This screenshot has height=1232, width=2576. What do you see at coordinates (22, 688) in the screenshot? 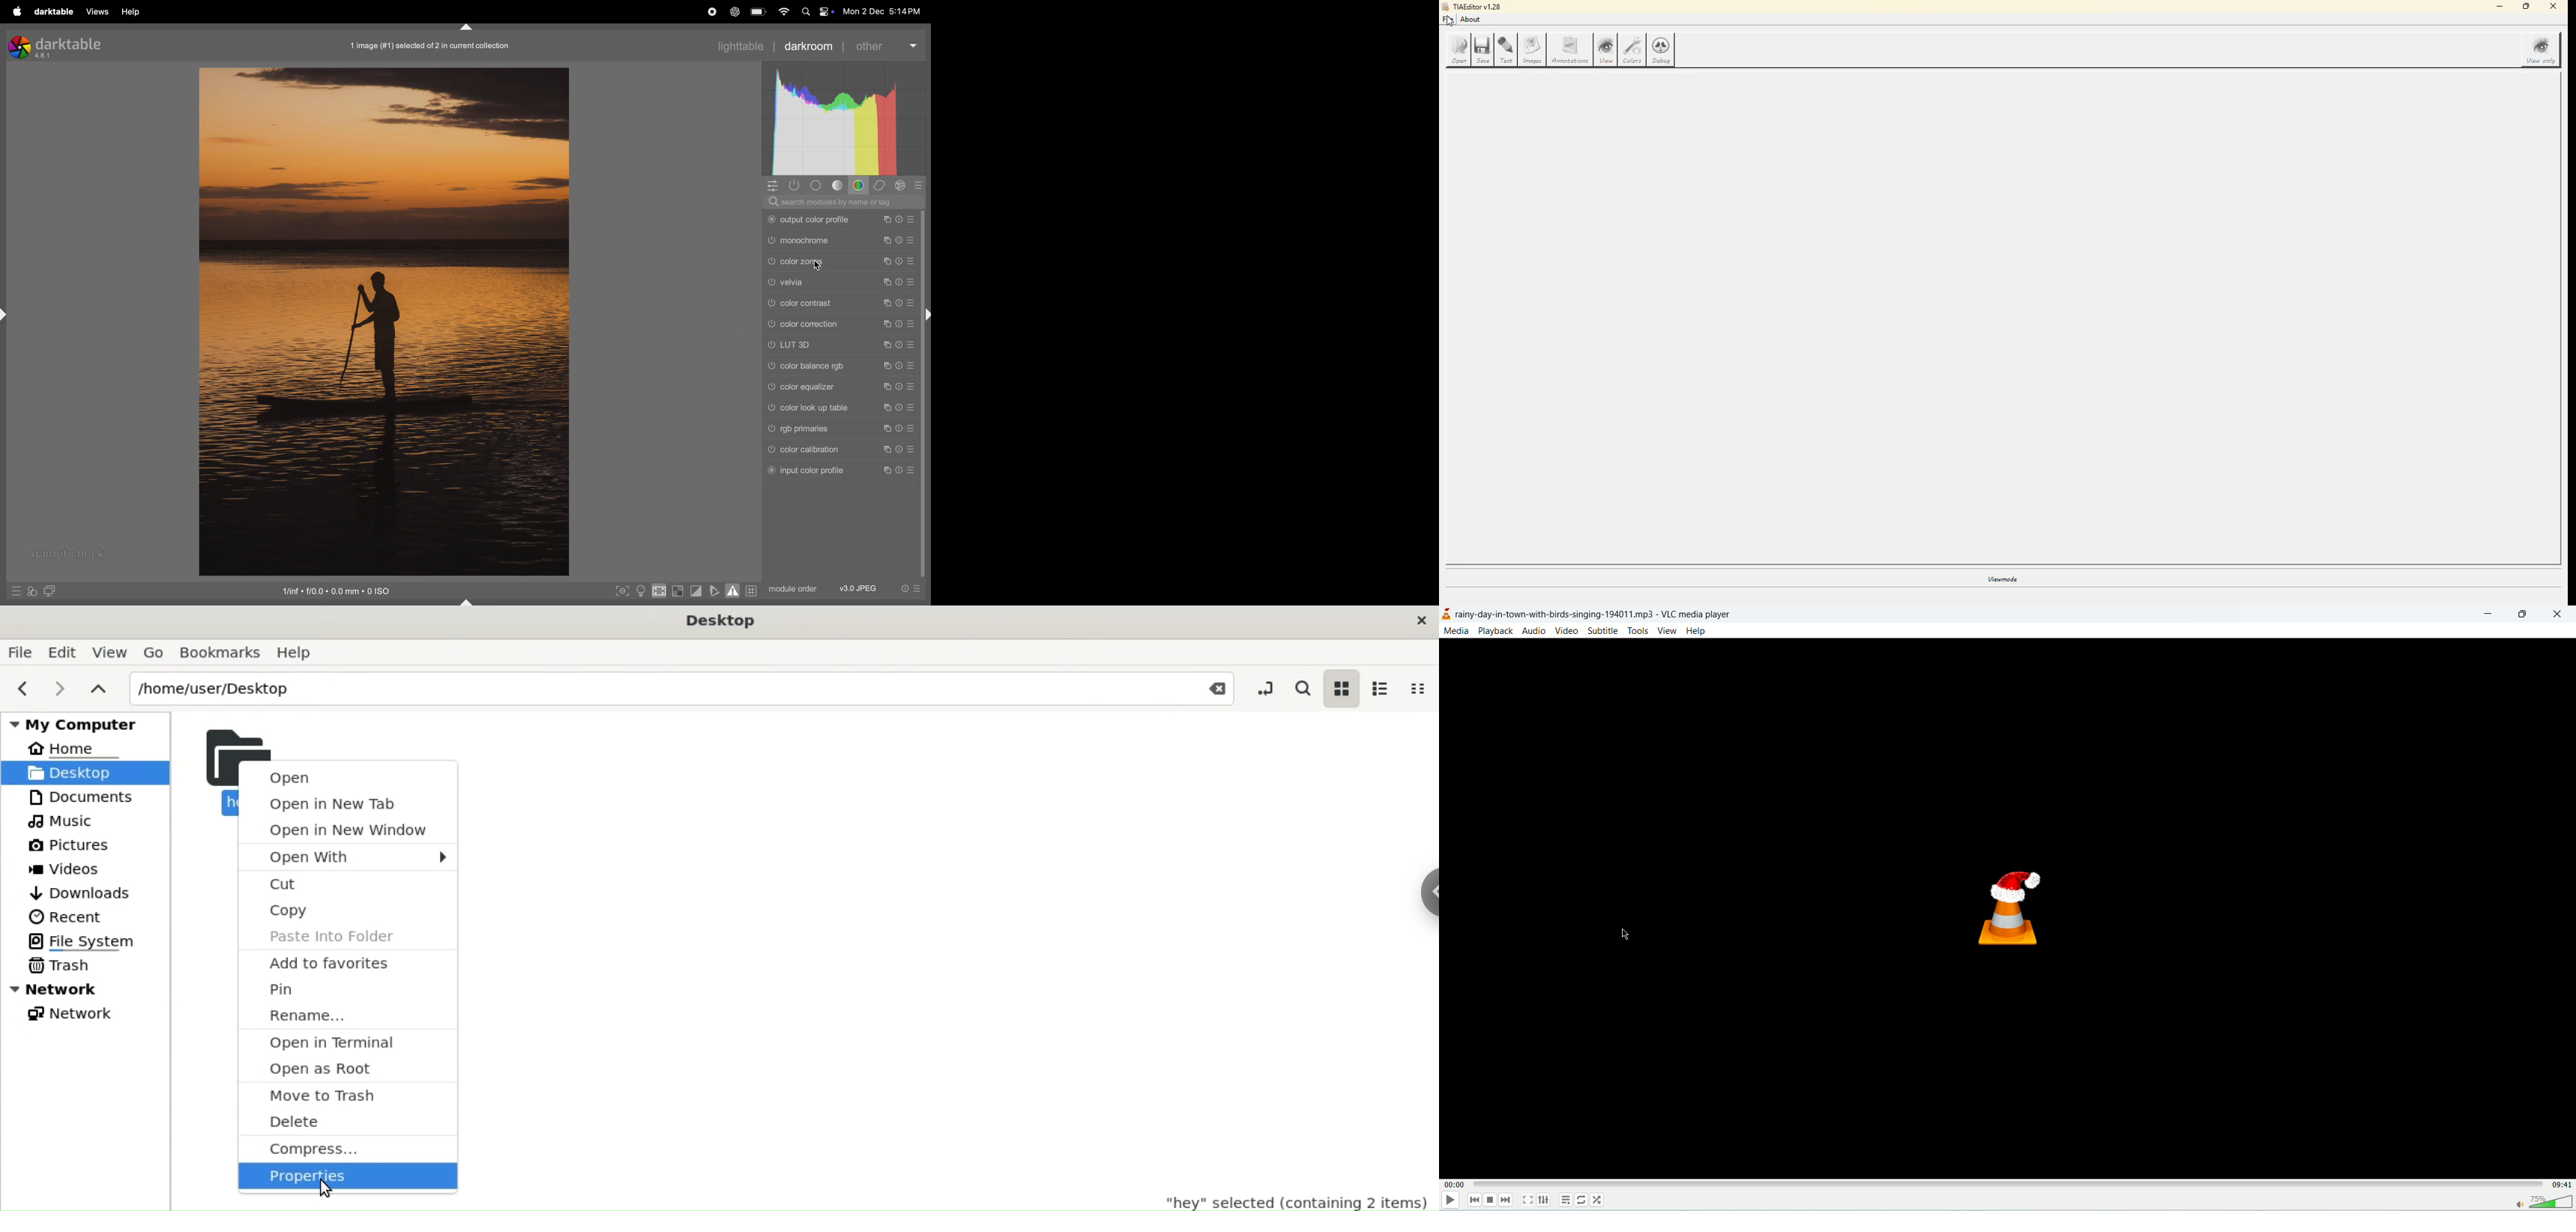
I see `previous` at bounding box center [22, 688].